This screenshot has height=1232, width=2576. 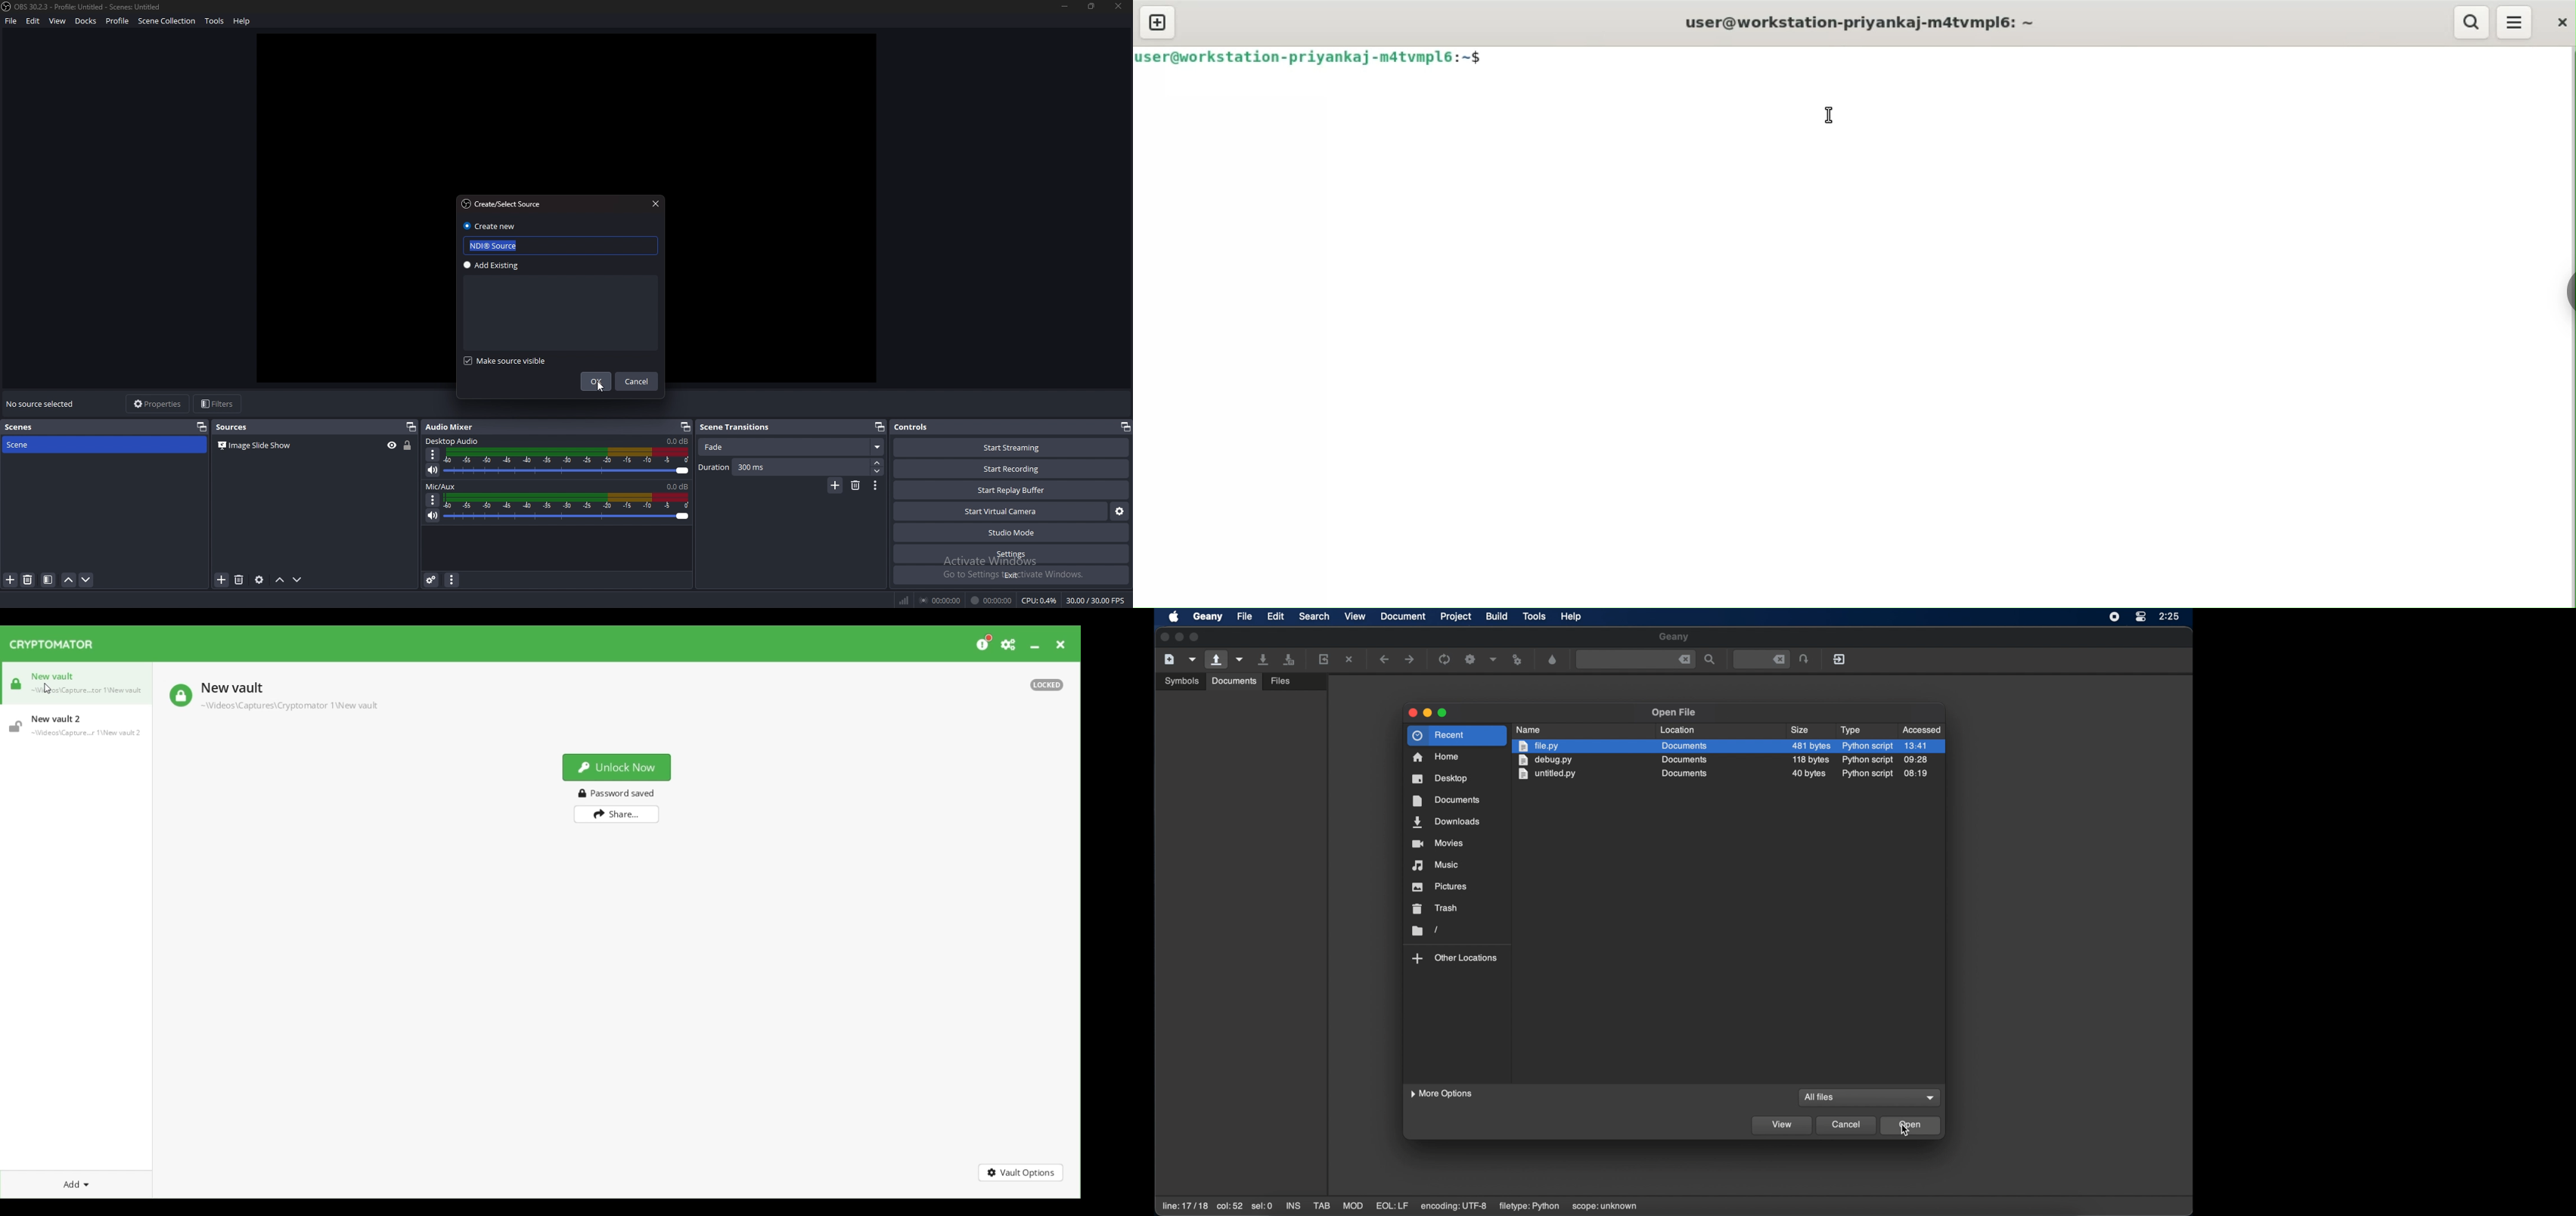 What do you see at coordinates (32, 445) in the screenshot?
I see `scene` at bounding box center [32, 445].